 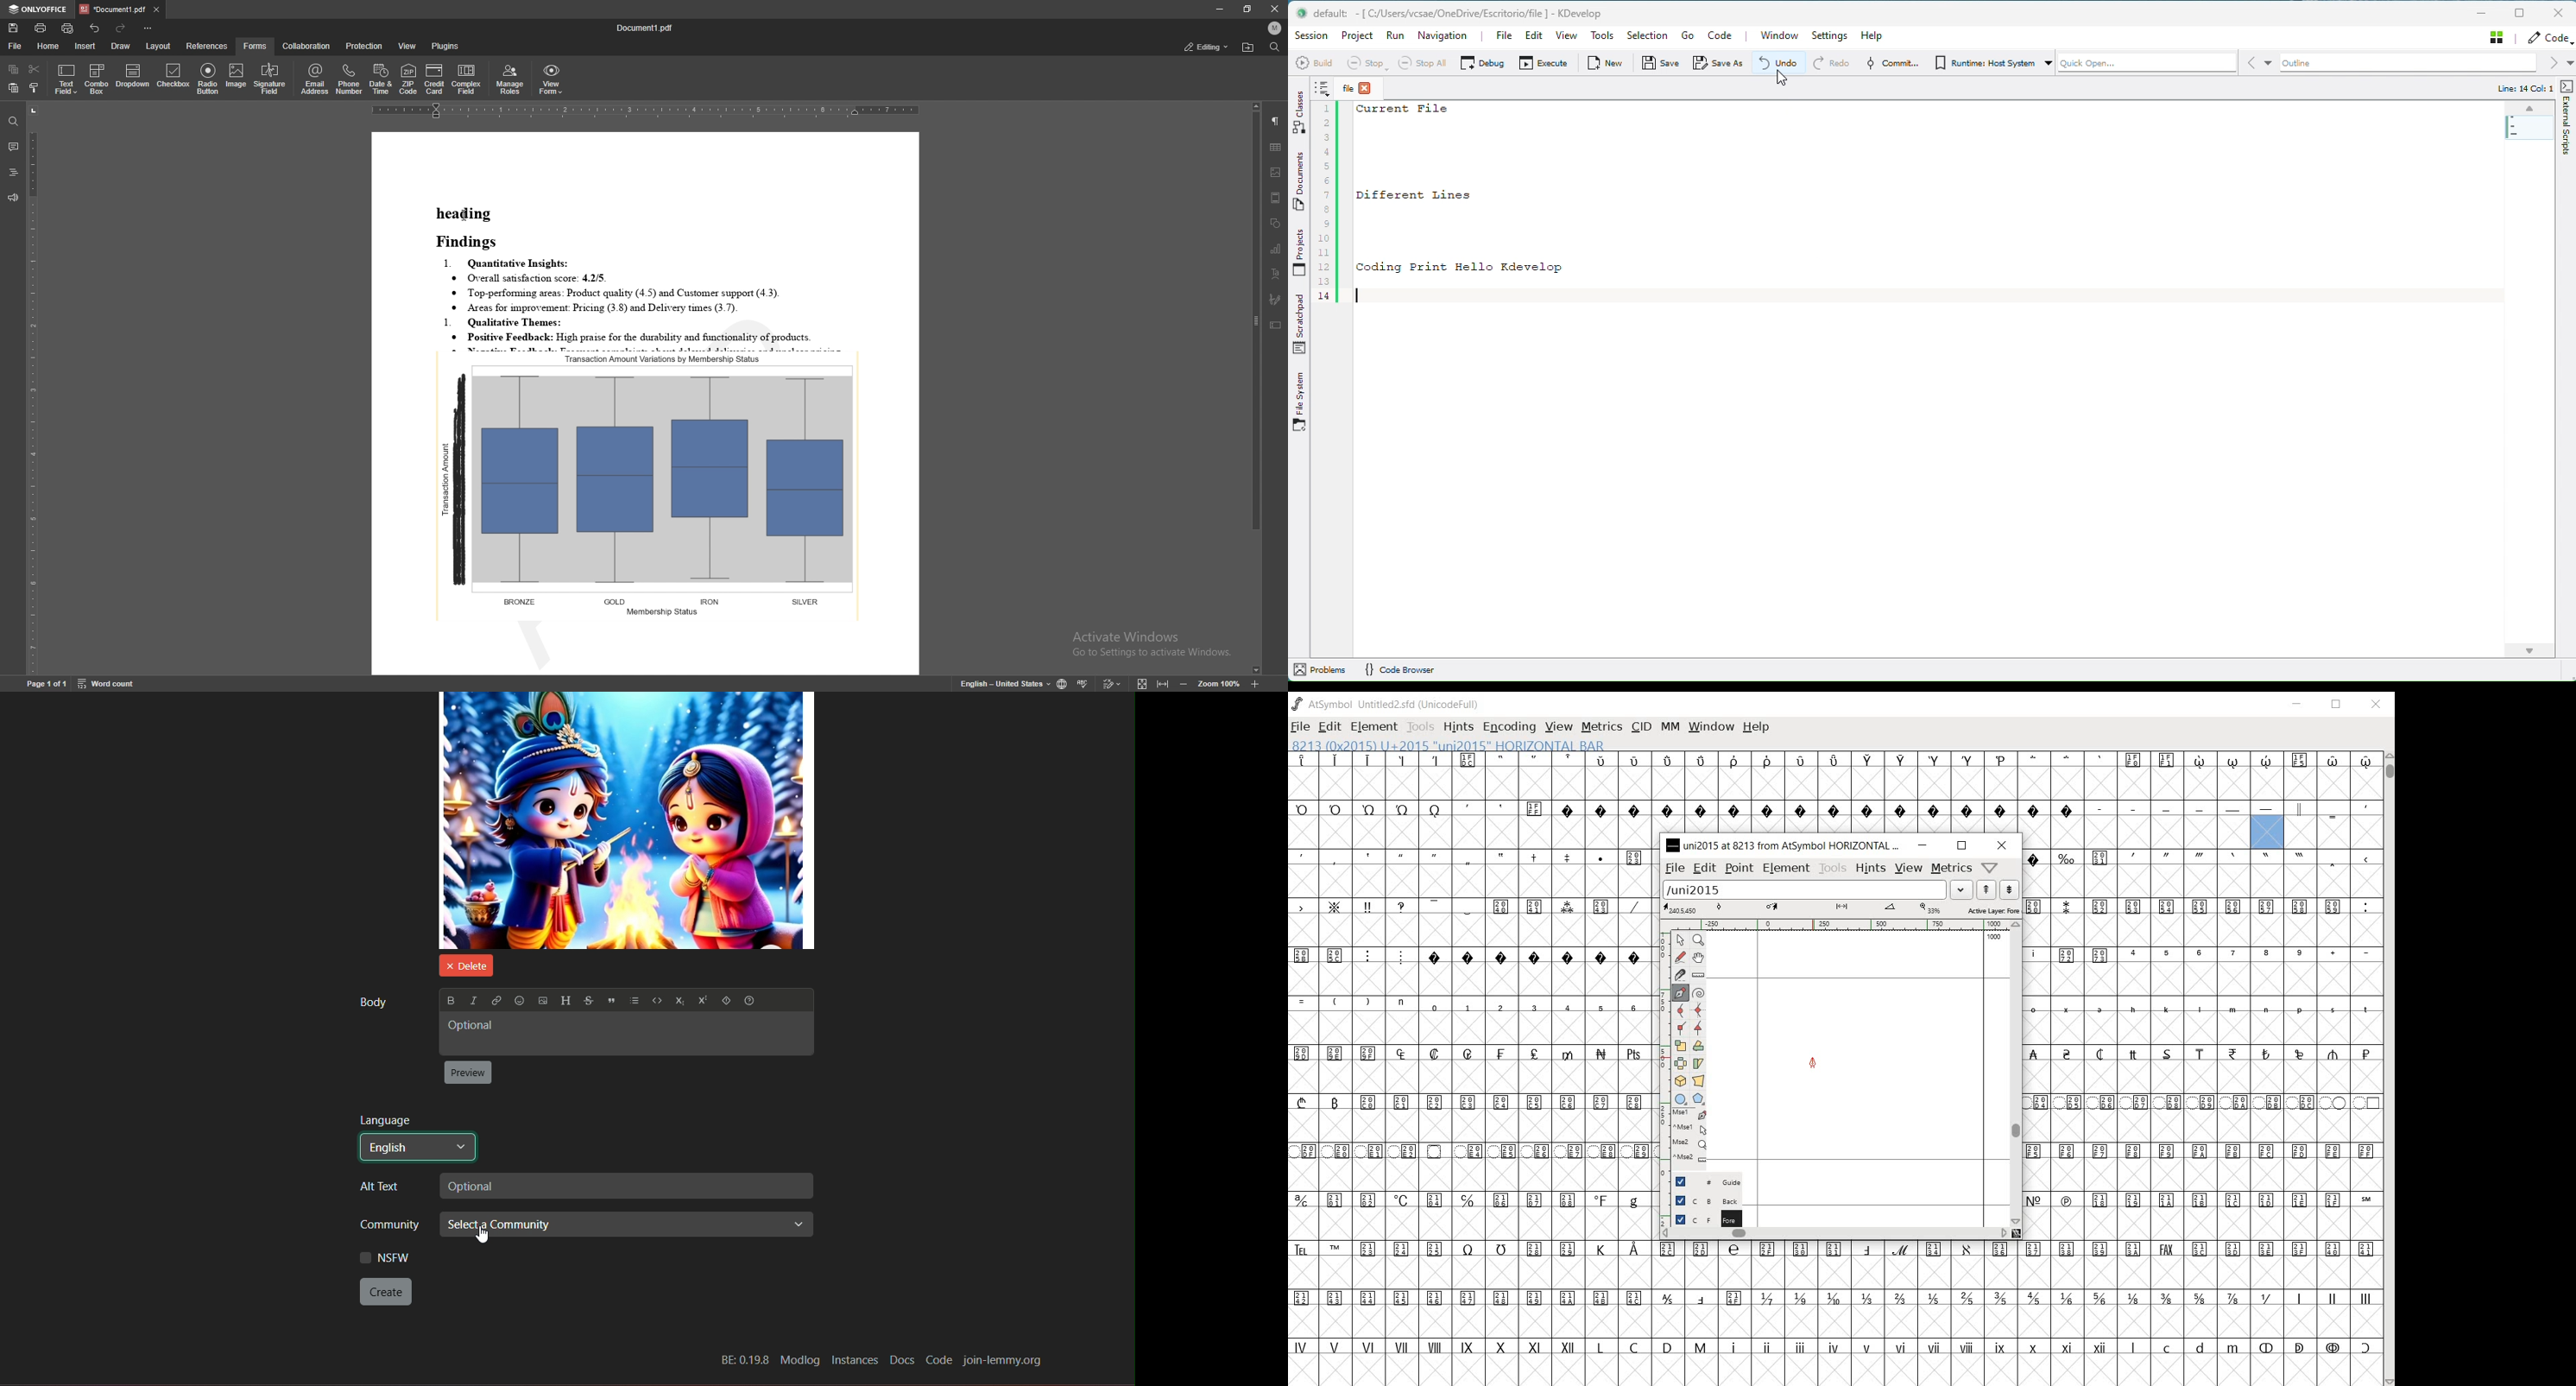 What do you see at coordinates (38, 10) in the screenshot?
I see `onlyoffice` at bounding box center [38, 10].